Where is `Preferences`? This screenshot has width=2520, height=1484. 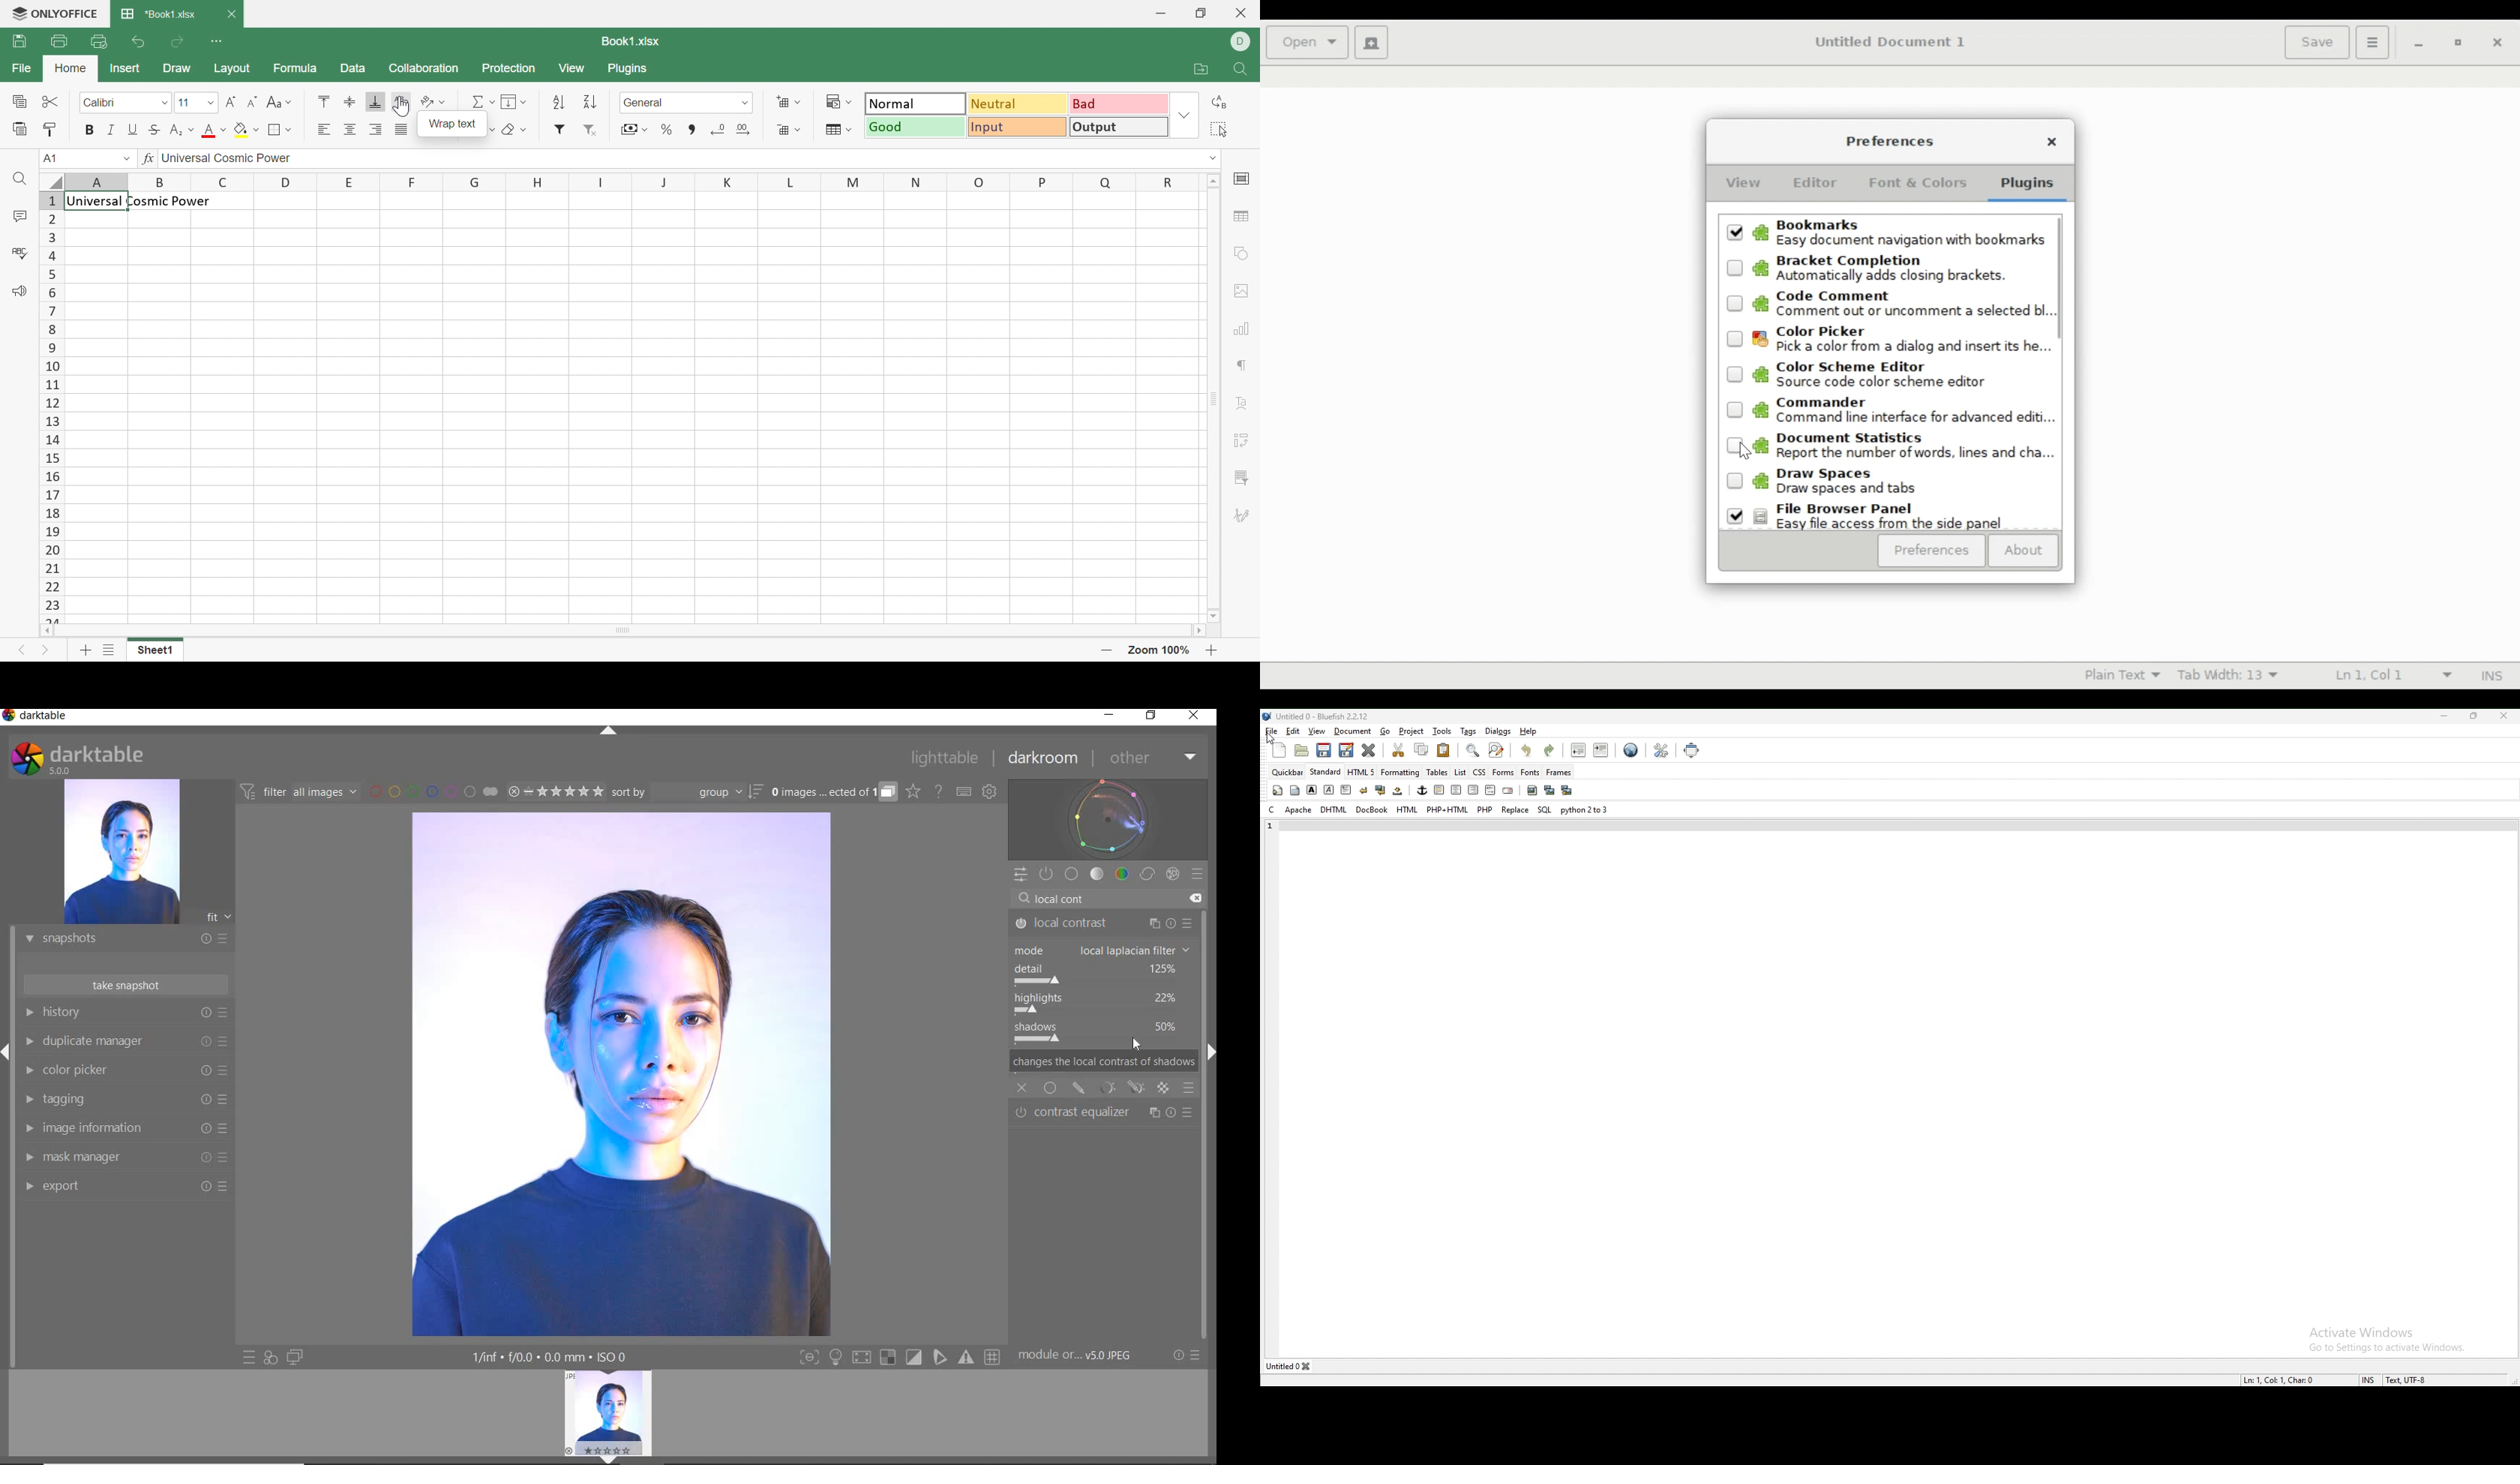 Preferences is located at coordinates (1933, 552).